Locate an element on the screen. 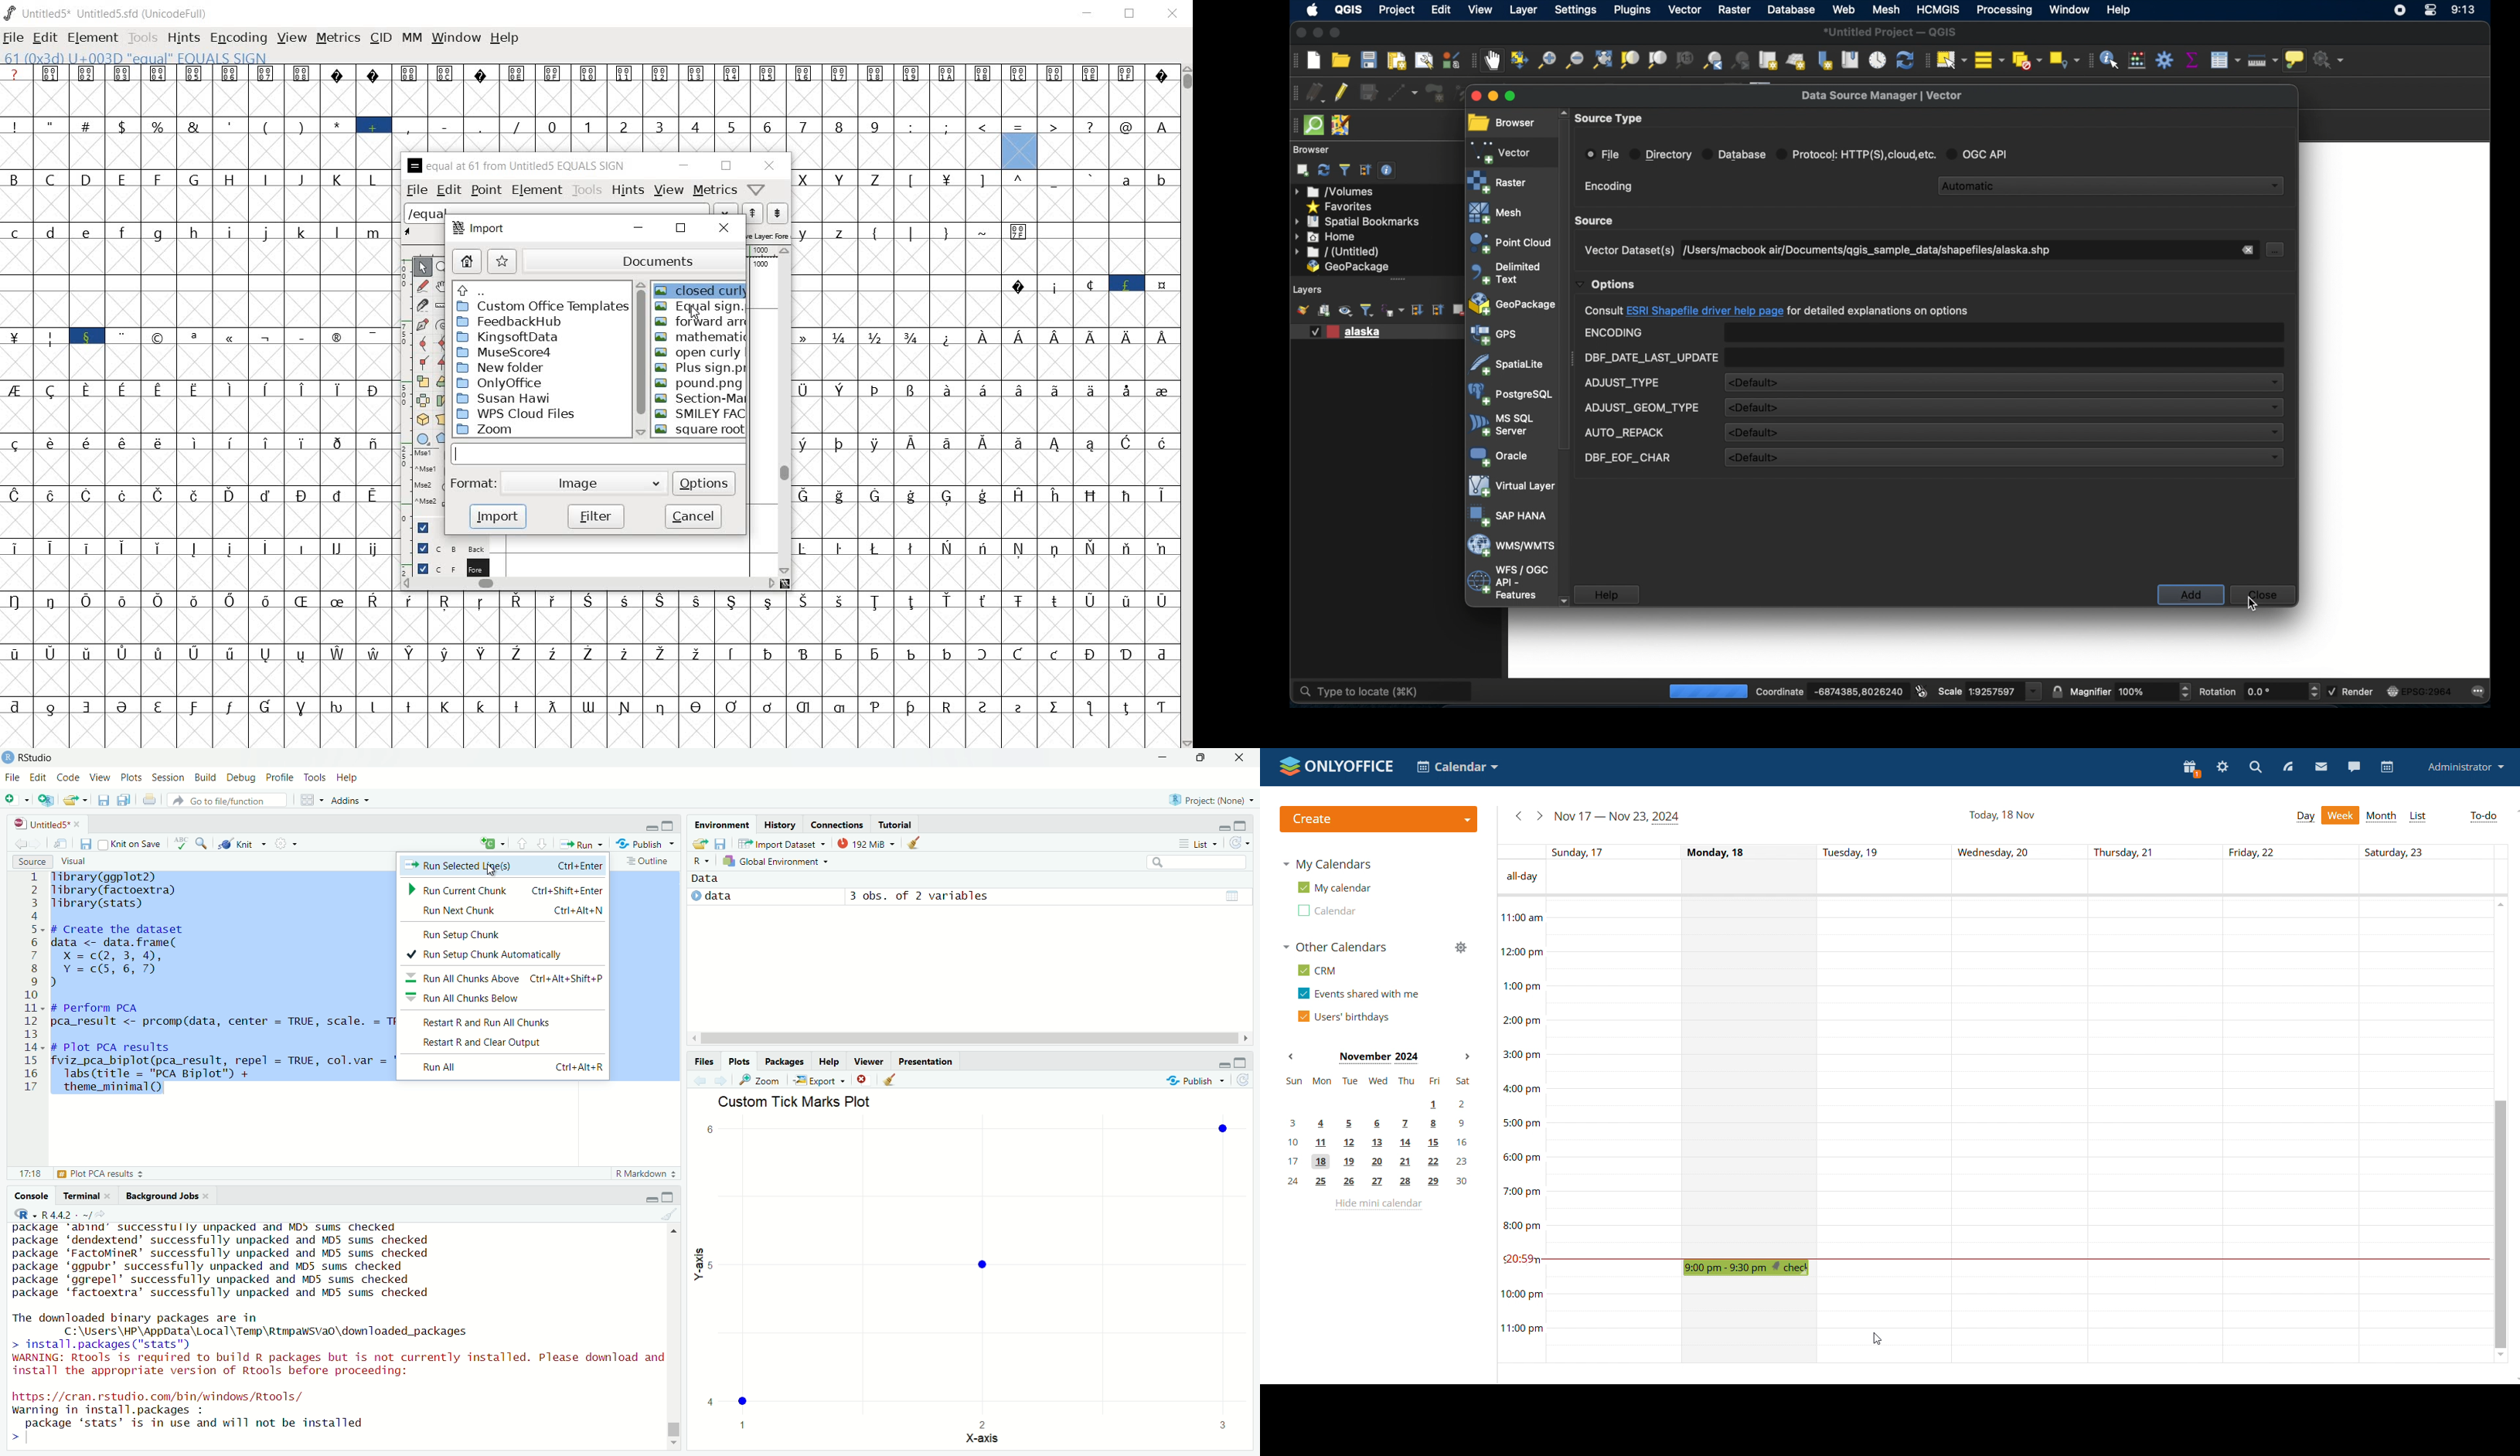 The image size is (2520, 1456). dbf_dat_last_update is located at coordinates (1650, 358).